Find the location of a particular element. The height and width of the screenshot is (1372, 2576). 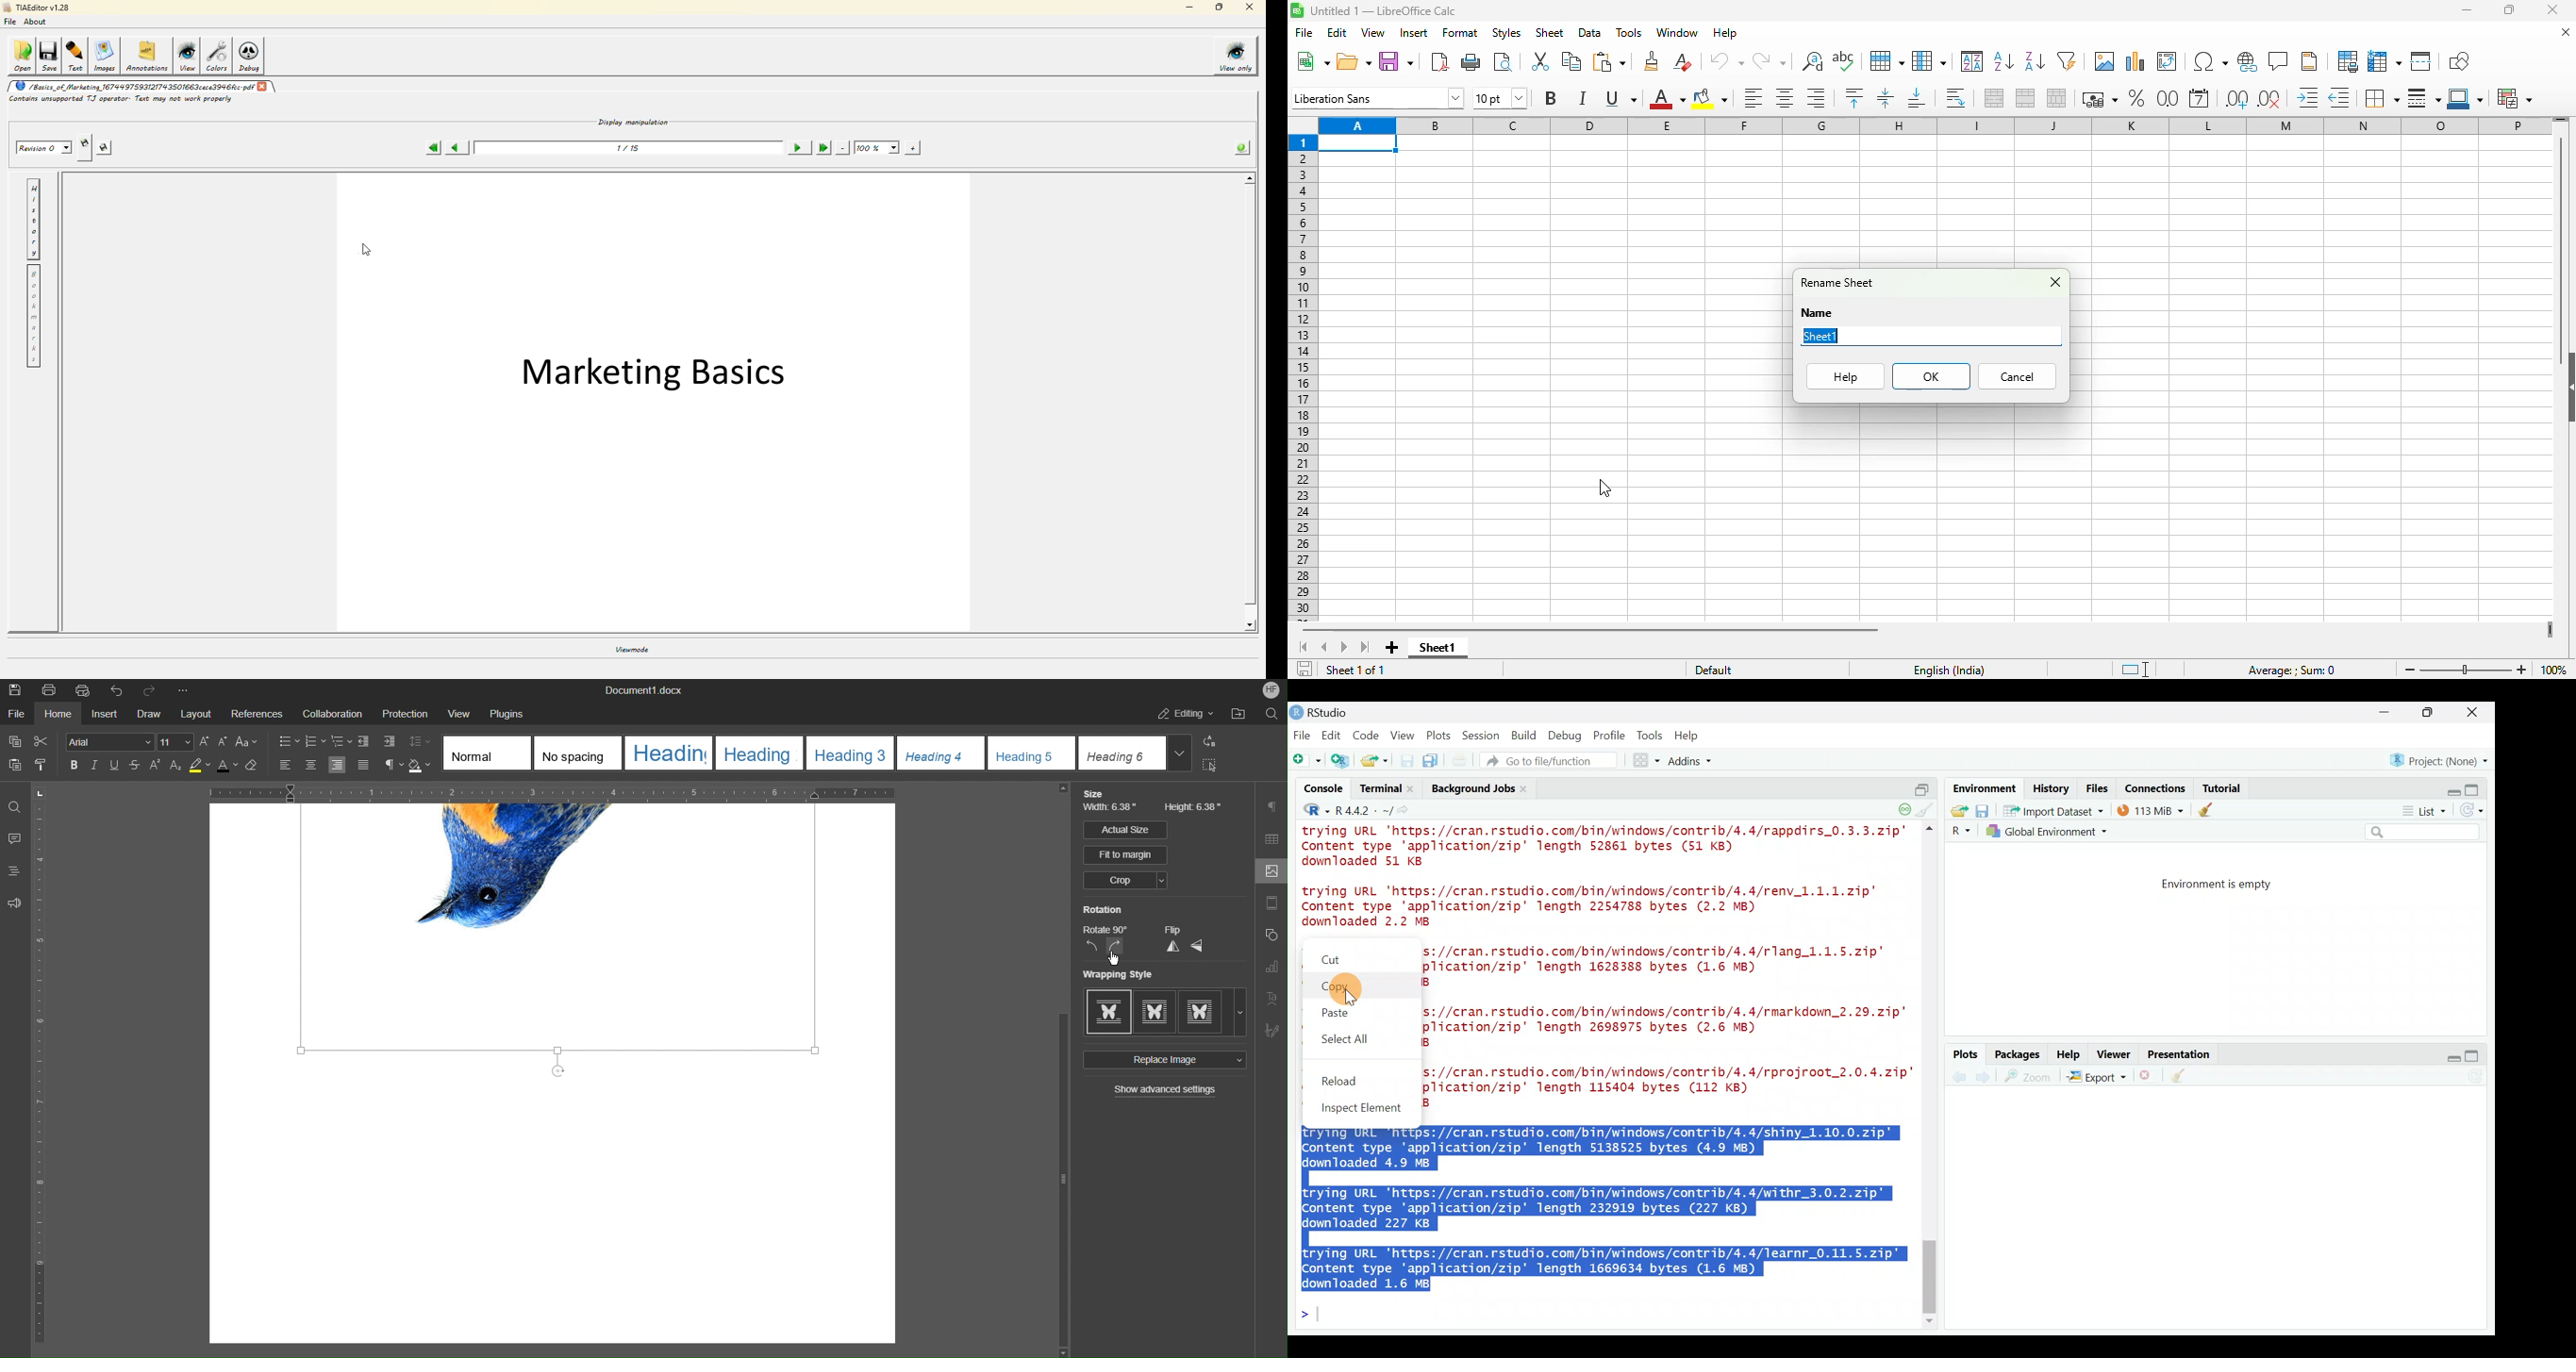

sort descending is located at coordinates (2035, 62).